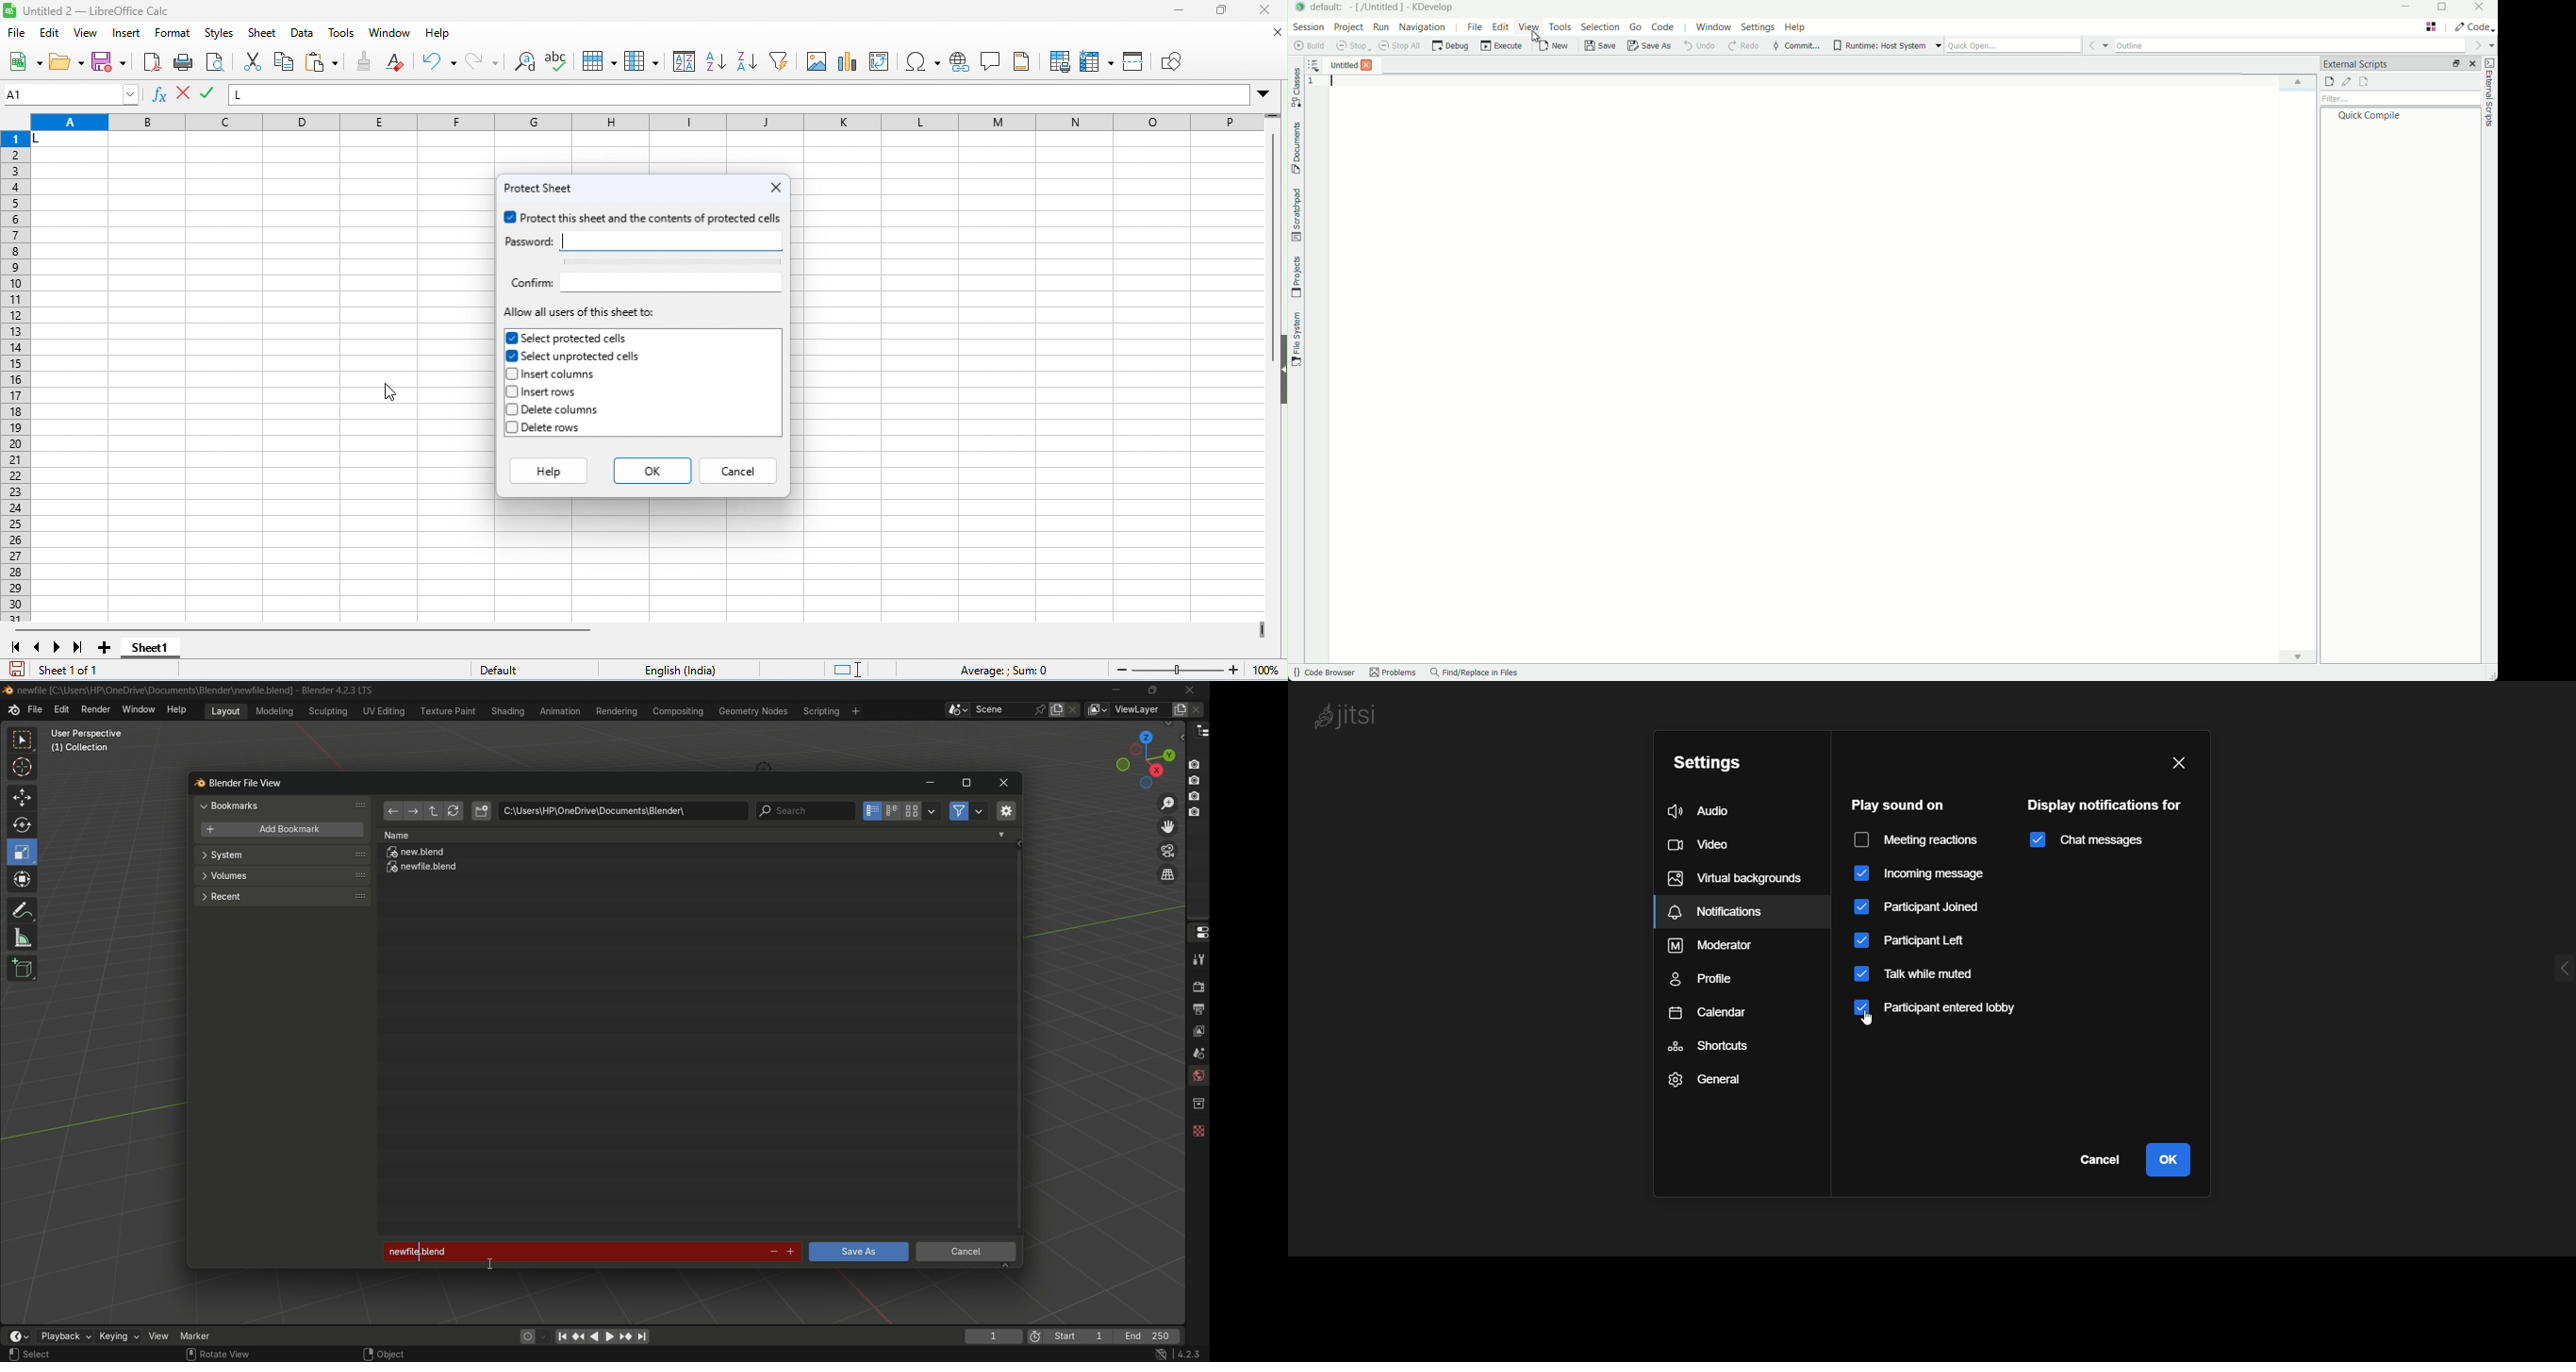  I want to click on sculpting menu, so click(325, 711).